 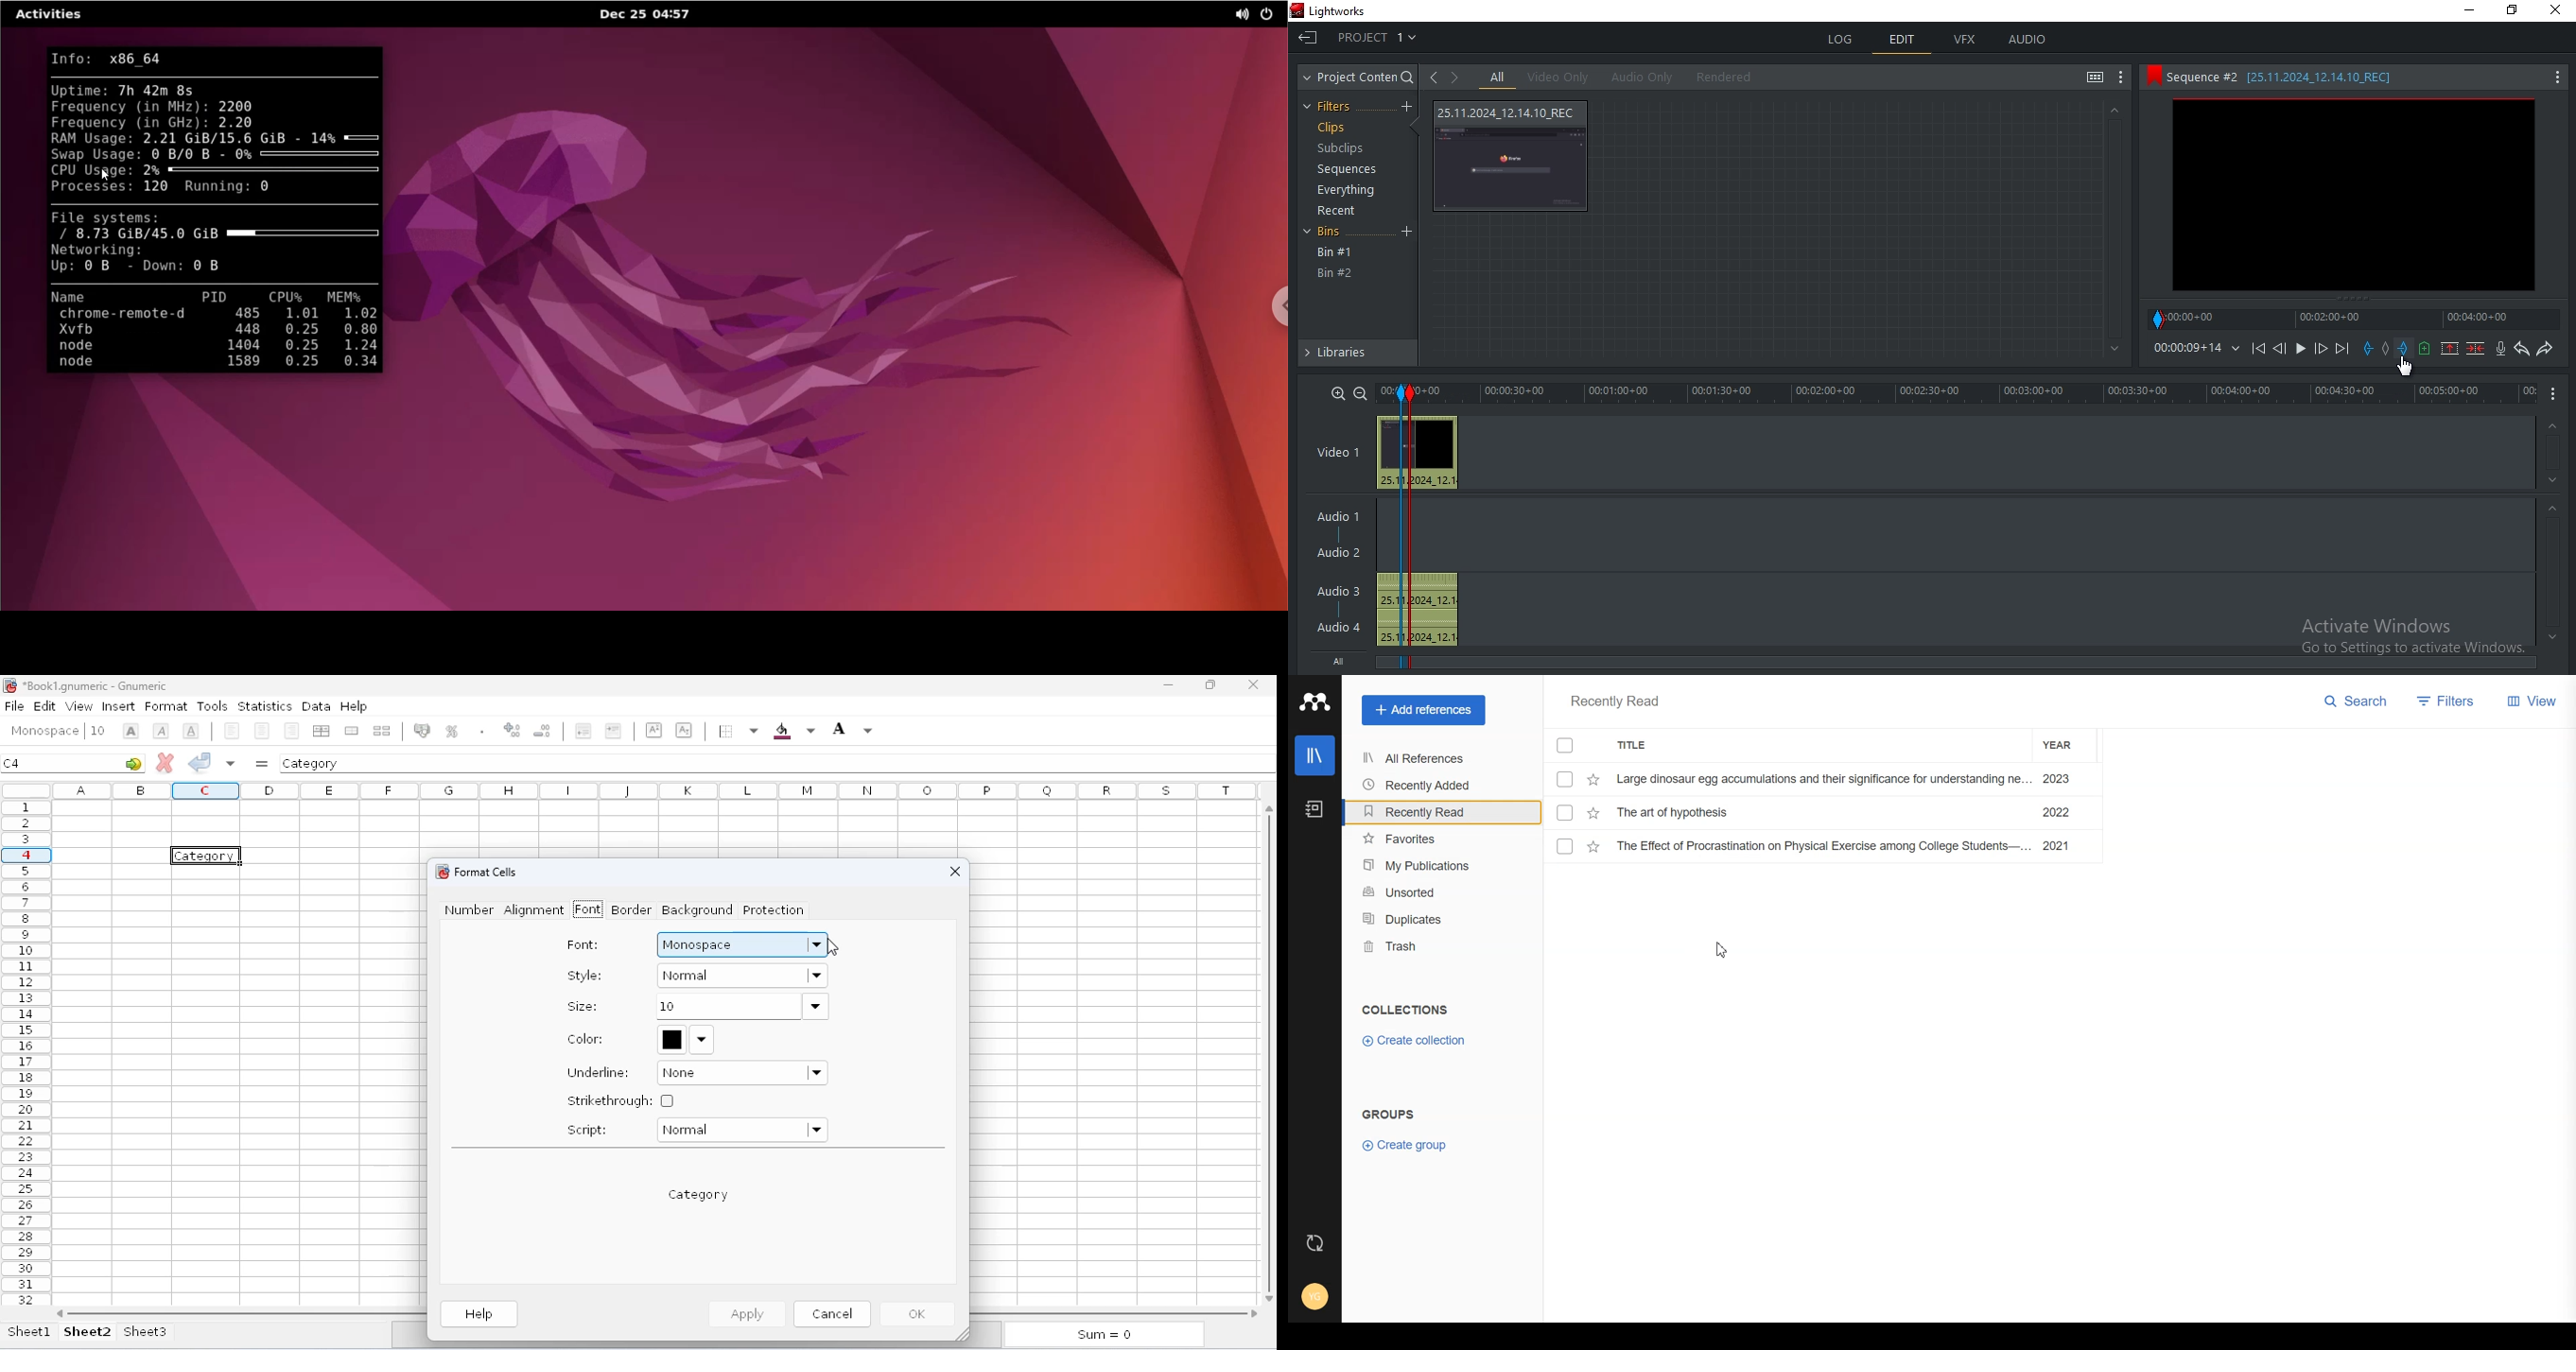 I want to click on record audio, so click(x=2500, y=349).